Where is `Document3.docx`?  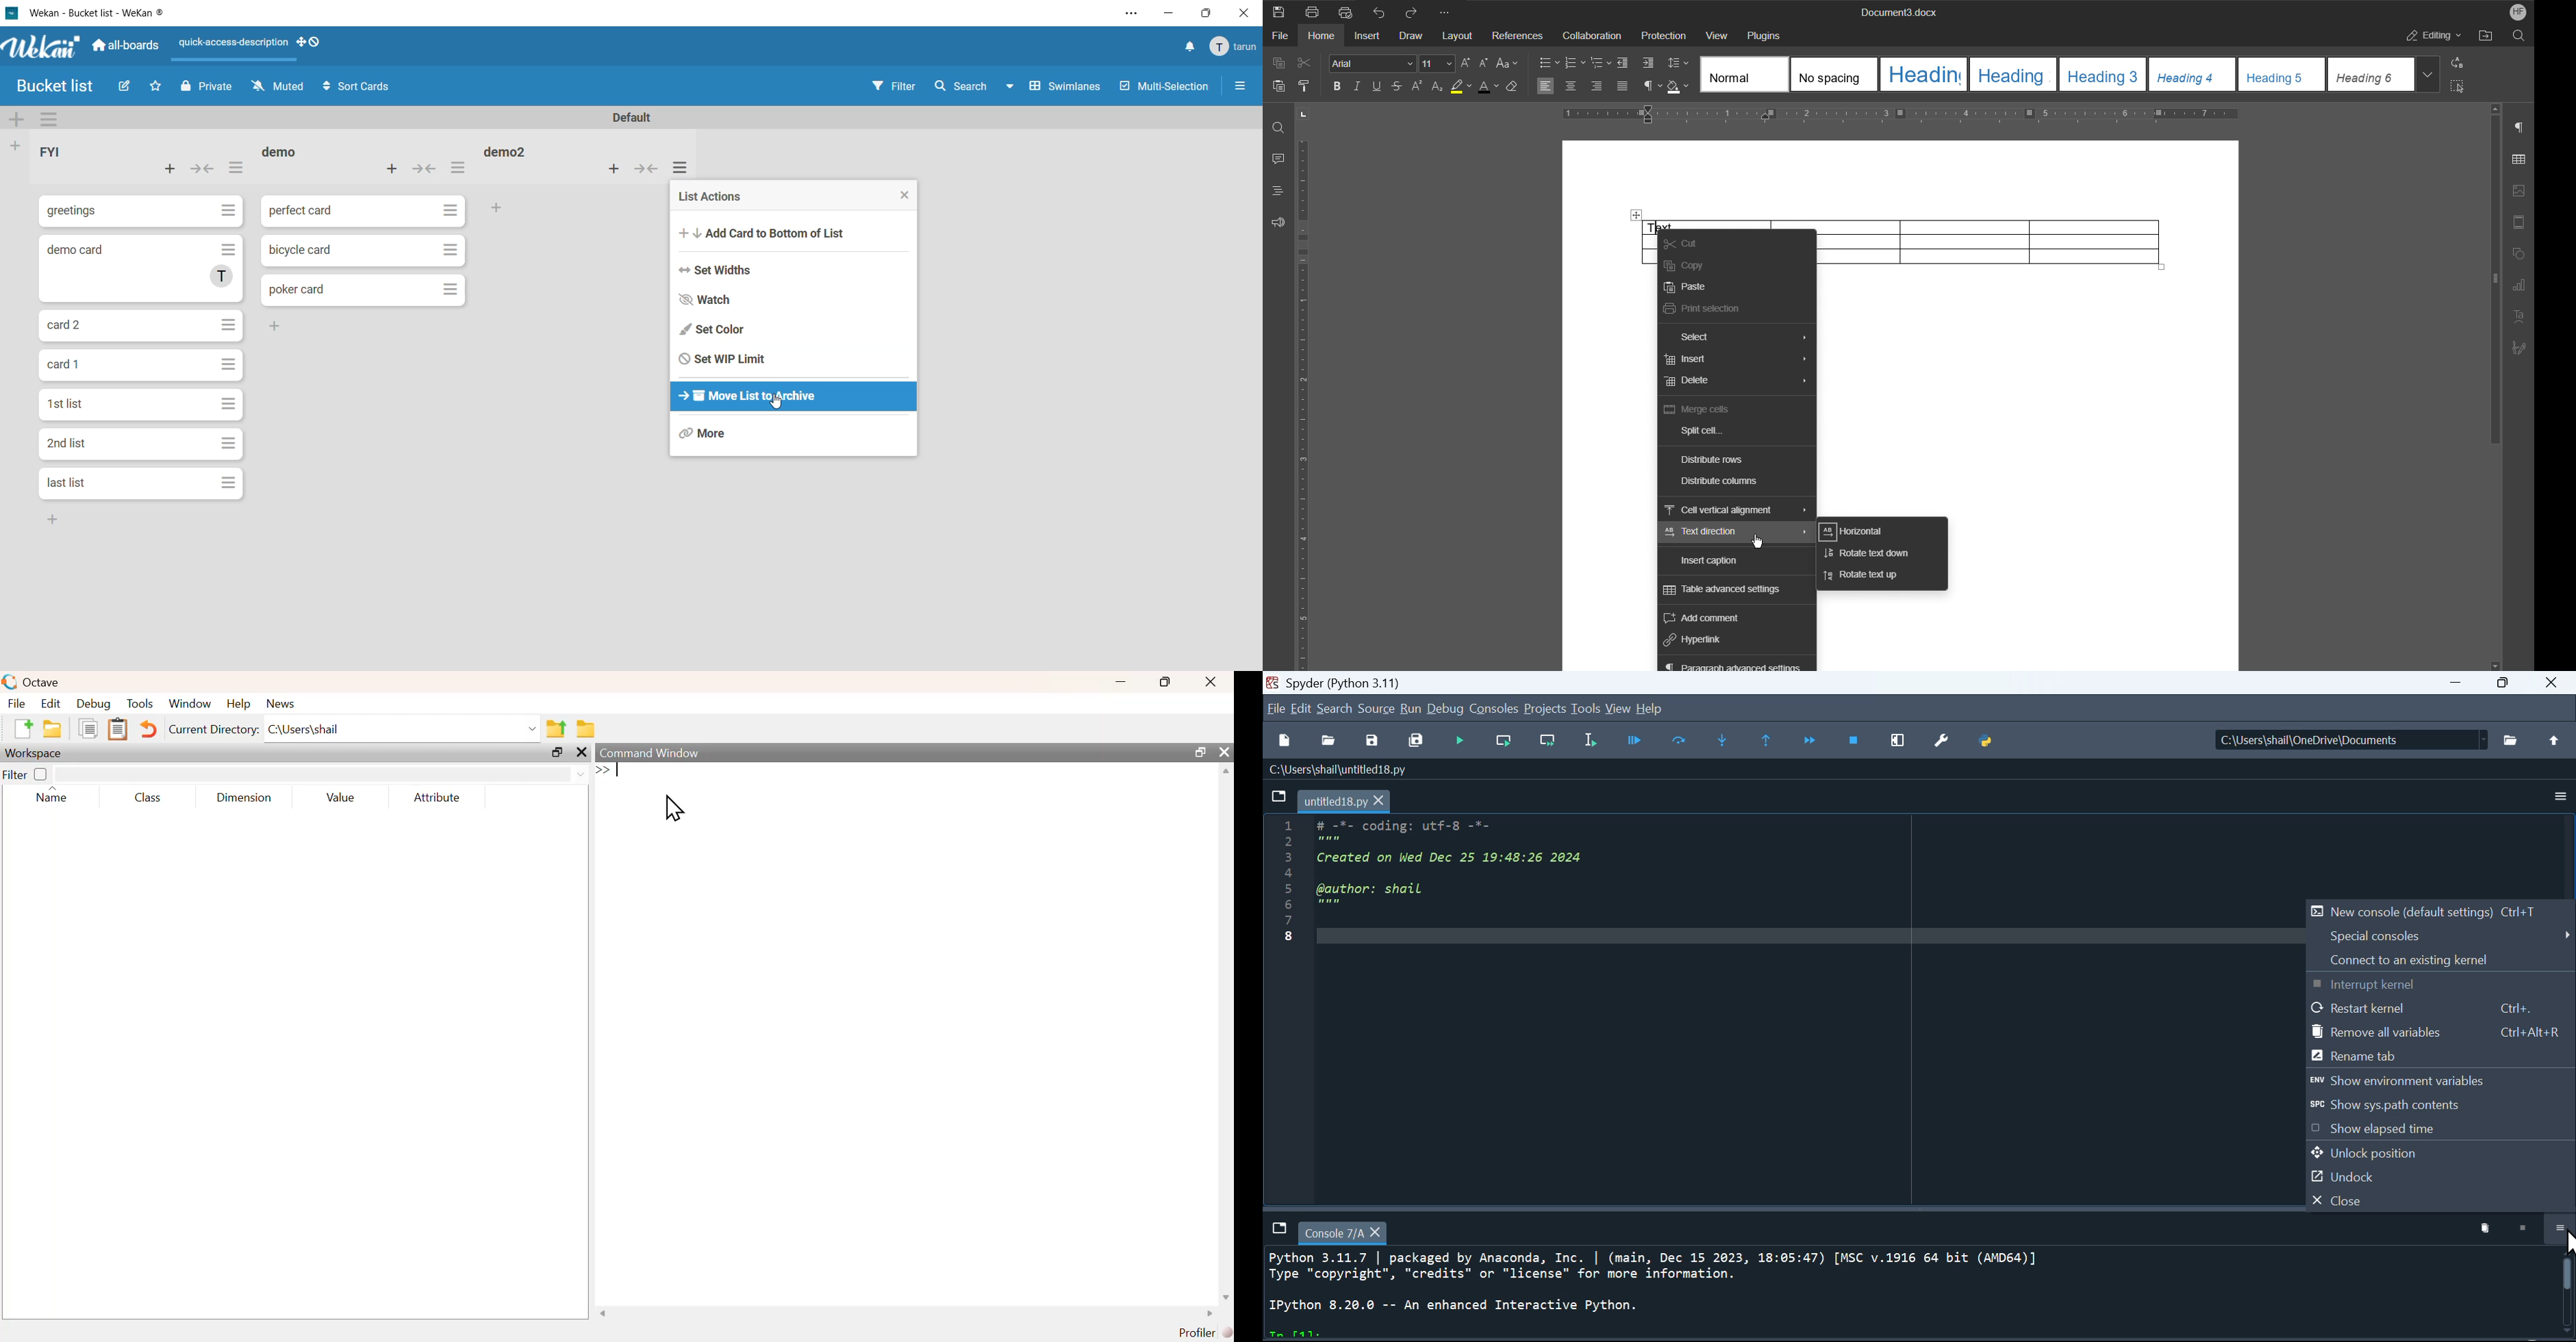 Document3.docx is located at coordinates (1900, 11).